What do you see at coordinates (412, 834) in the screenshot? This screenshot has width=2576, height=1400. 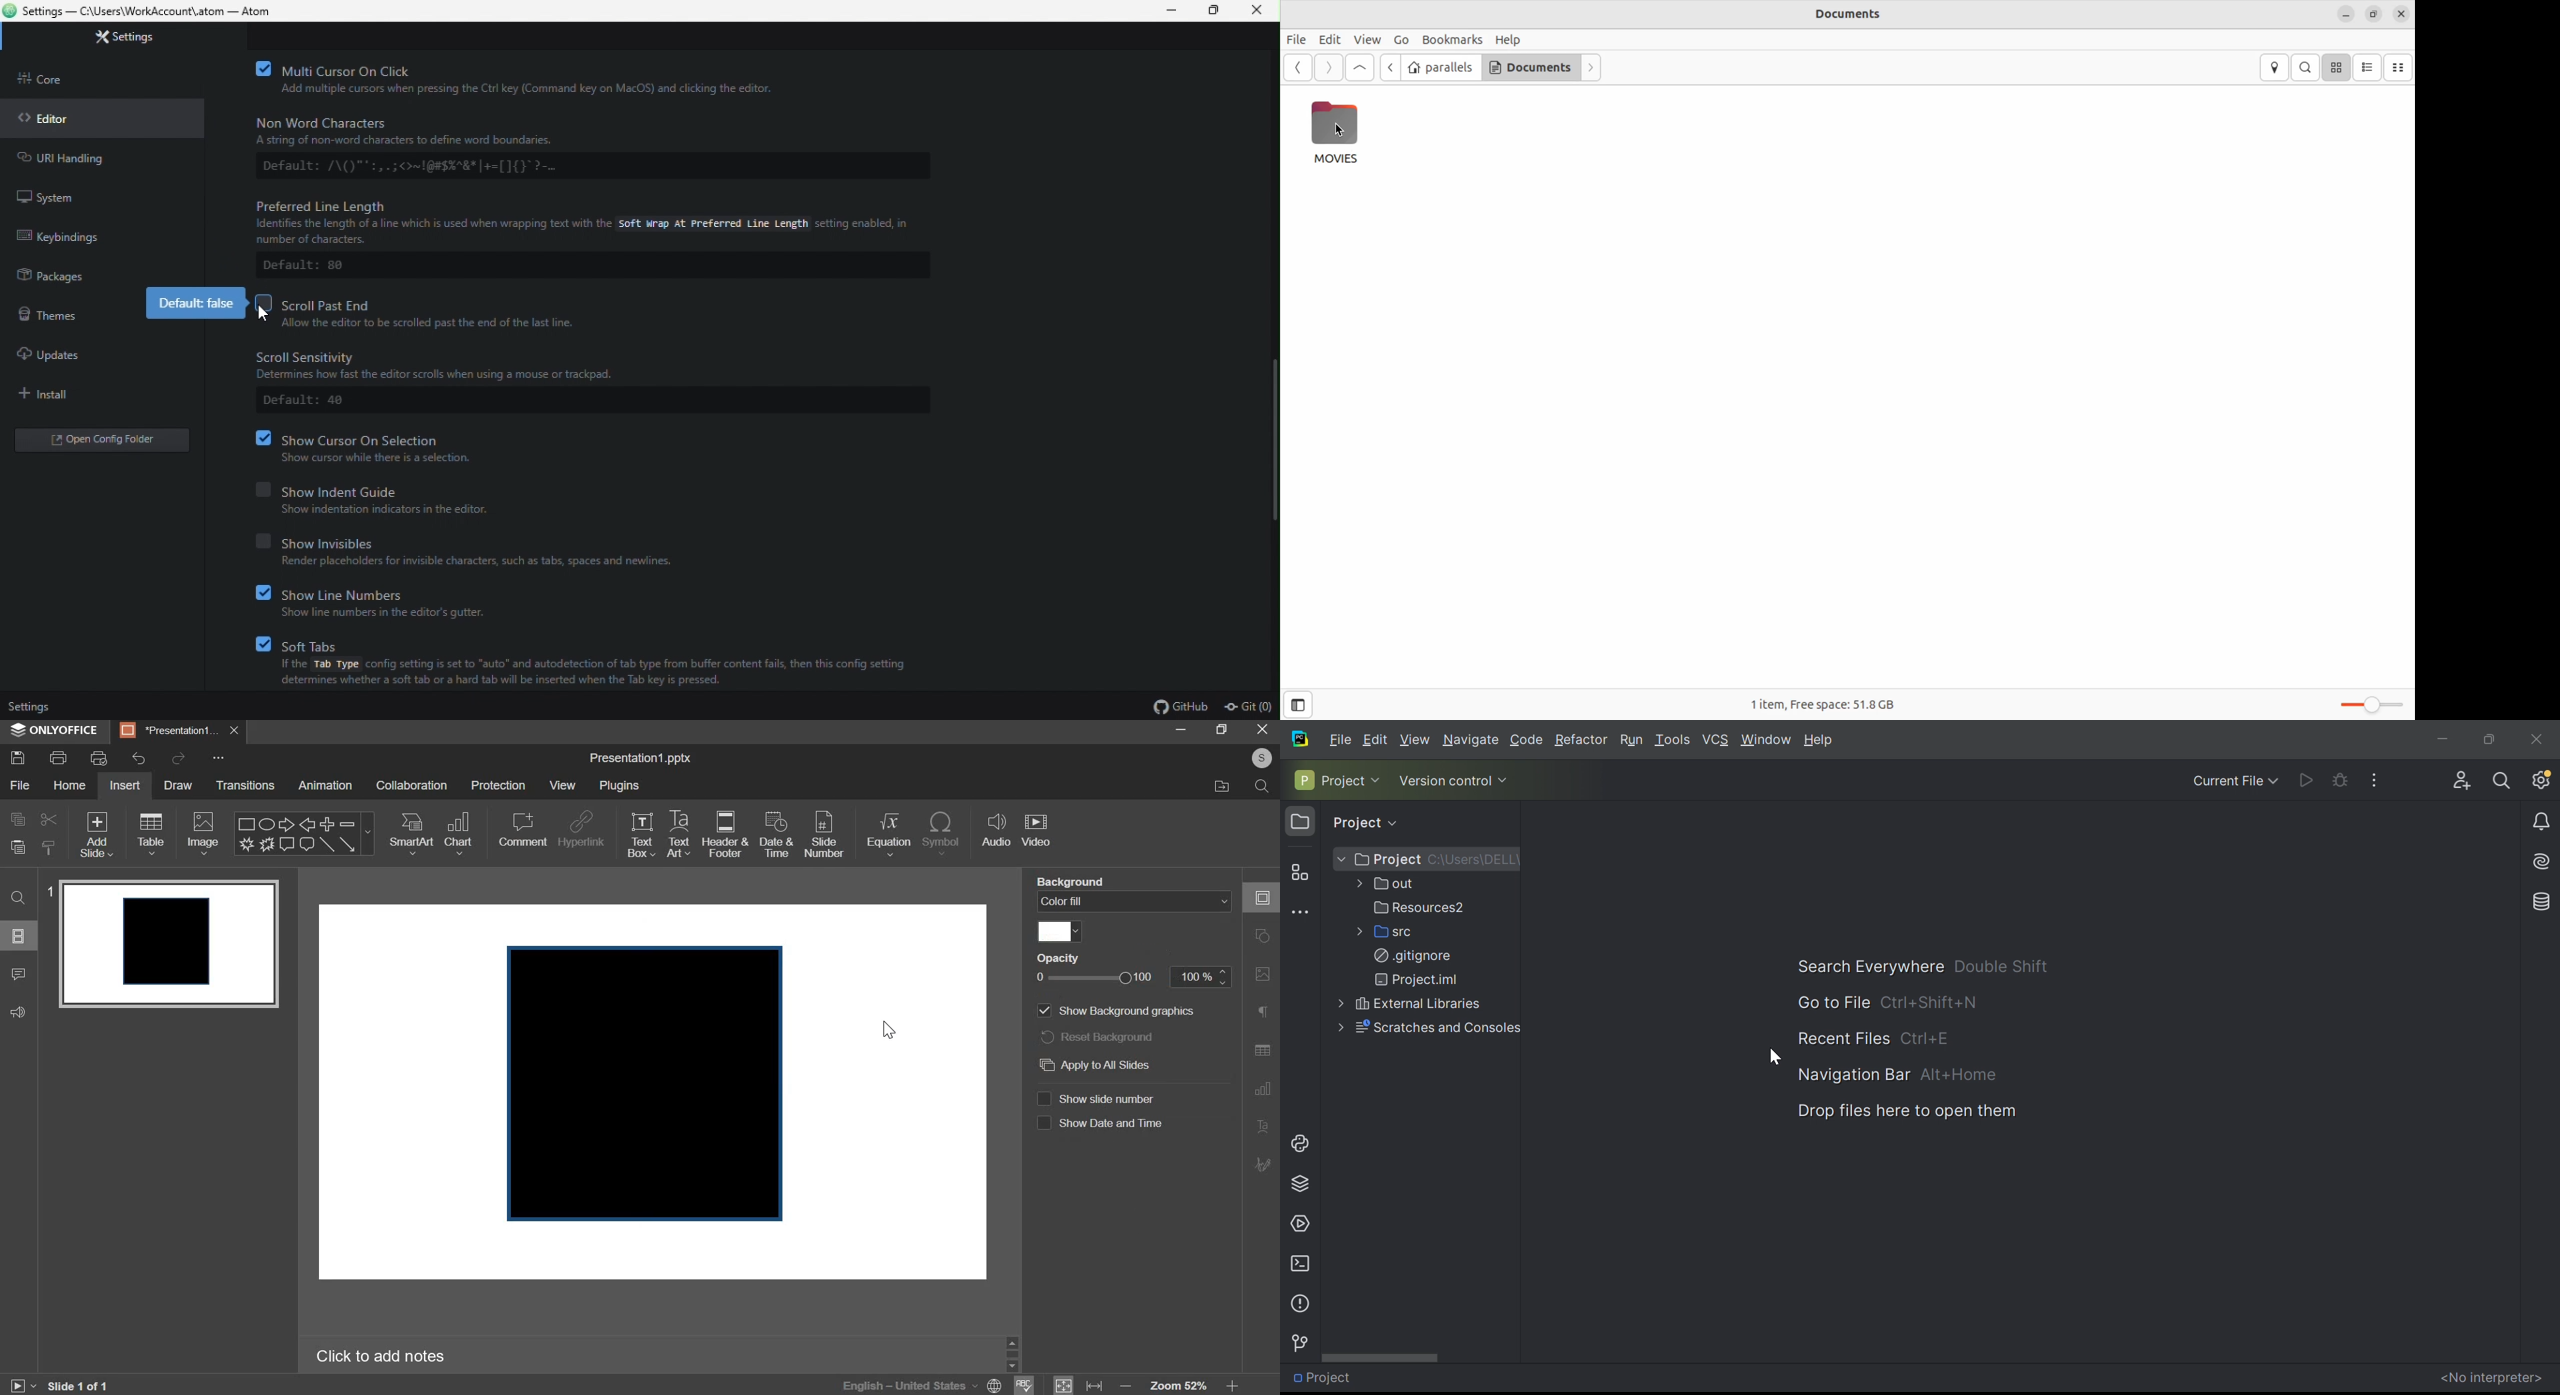 I see `smartart` at bounding box center [412, 834].